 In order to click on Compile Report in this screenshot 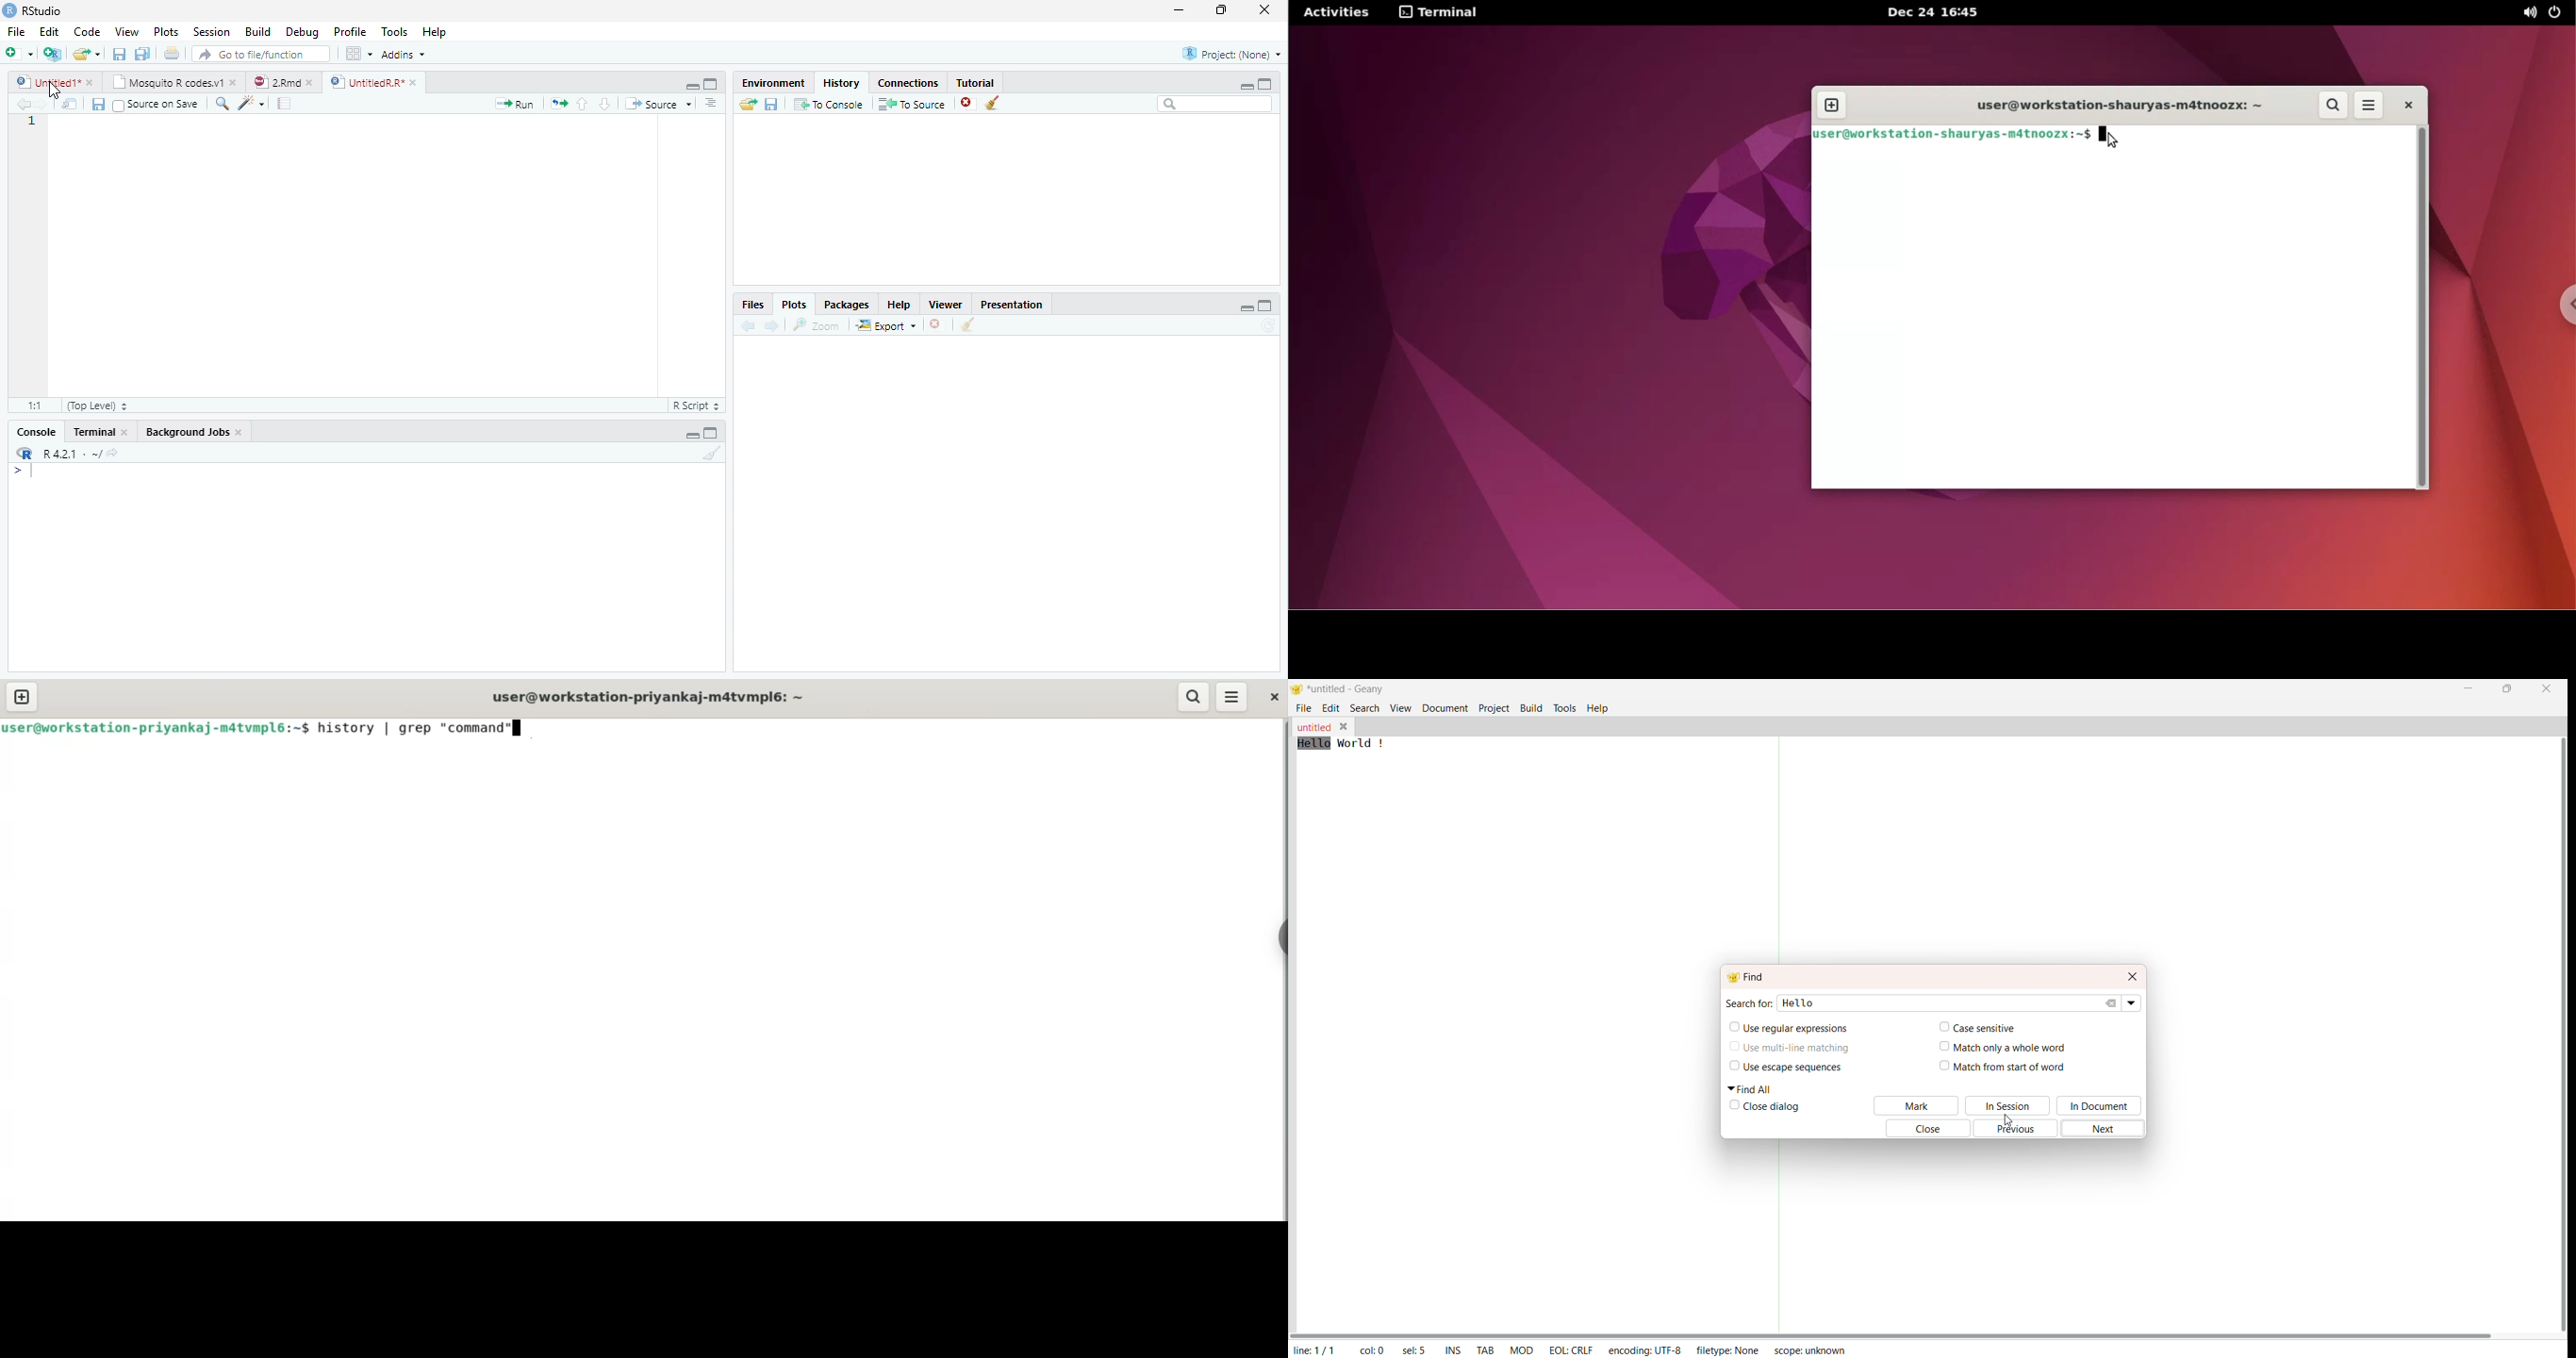, I will do `click(284, 103)`.